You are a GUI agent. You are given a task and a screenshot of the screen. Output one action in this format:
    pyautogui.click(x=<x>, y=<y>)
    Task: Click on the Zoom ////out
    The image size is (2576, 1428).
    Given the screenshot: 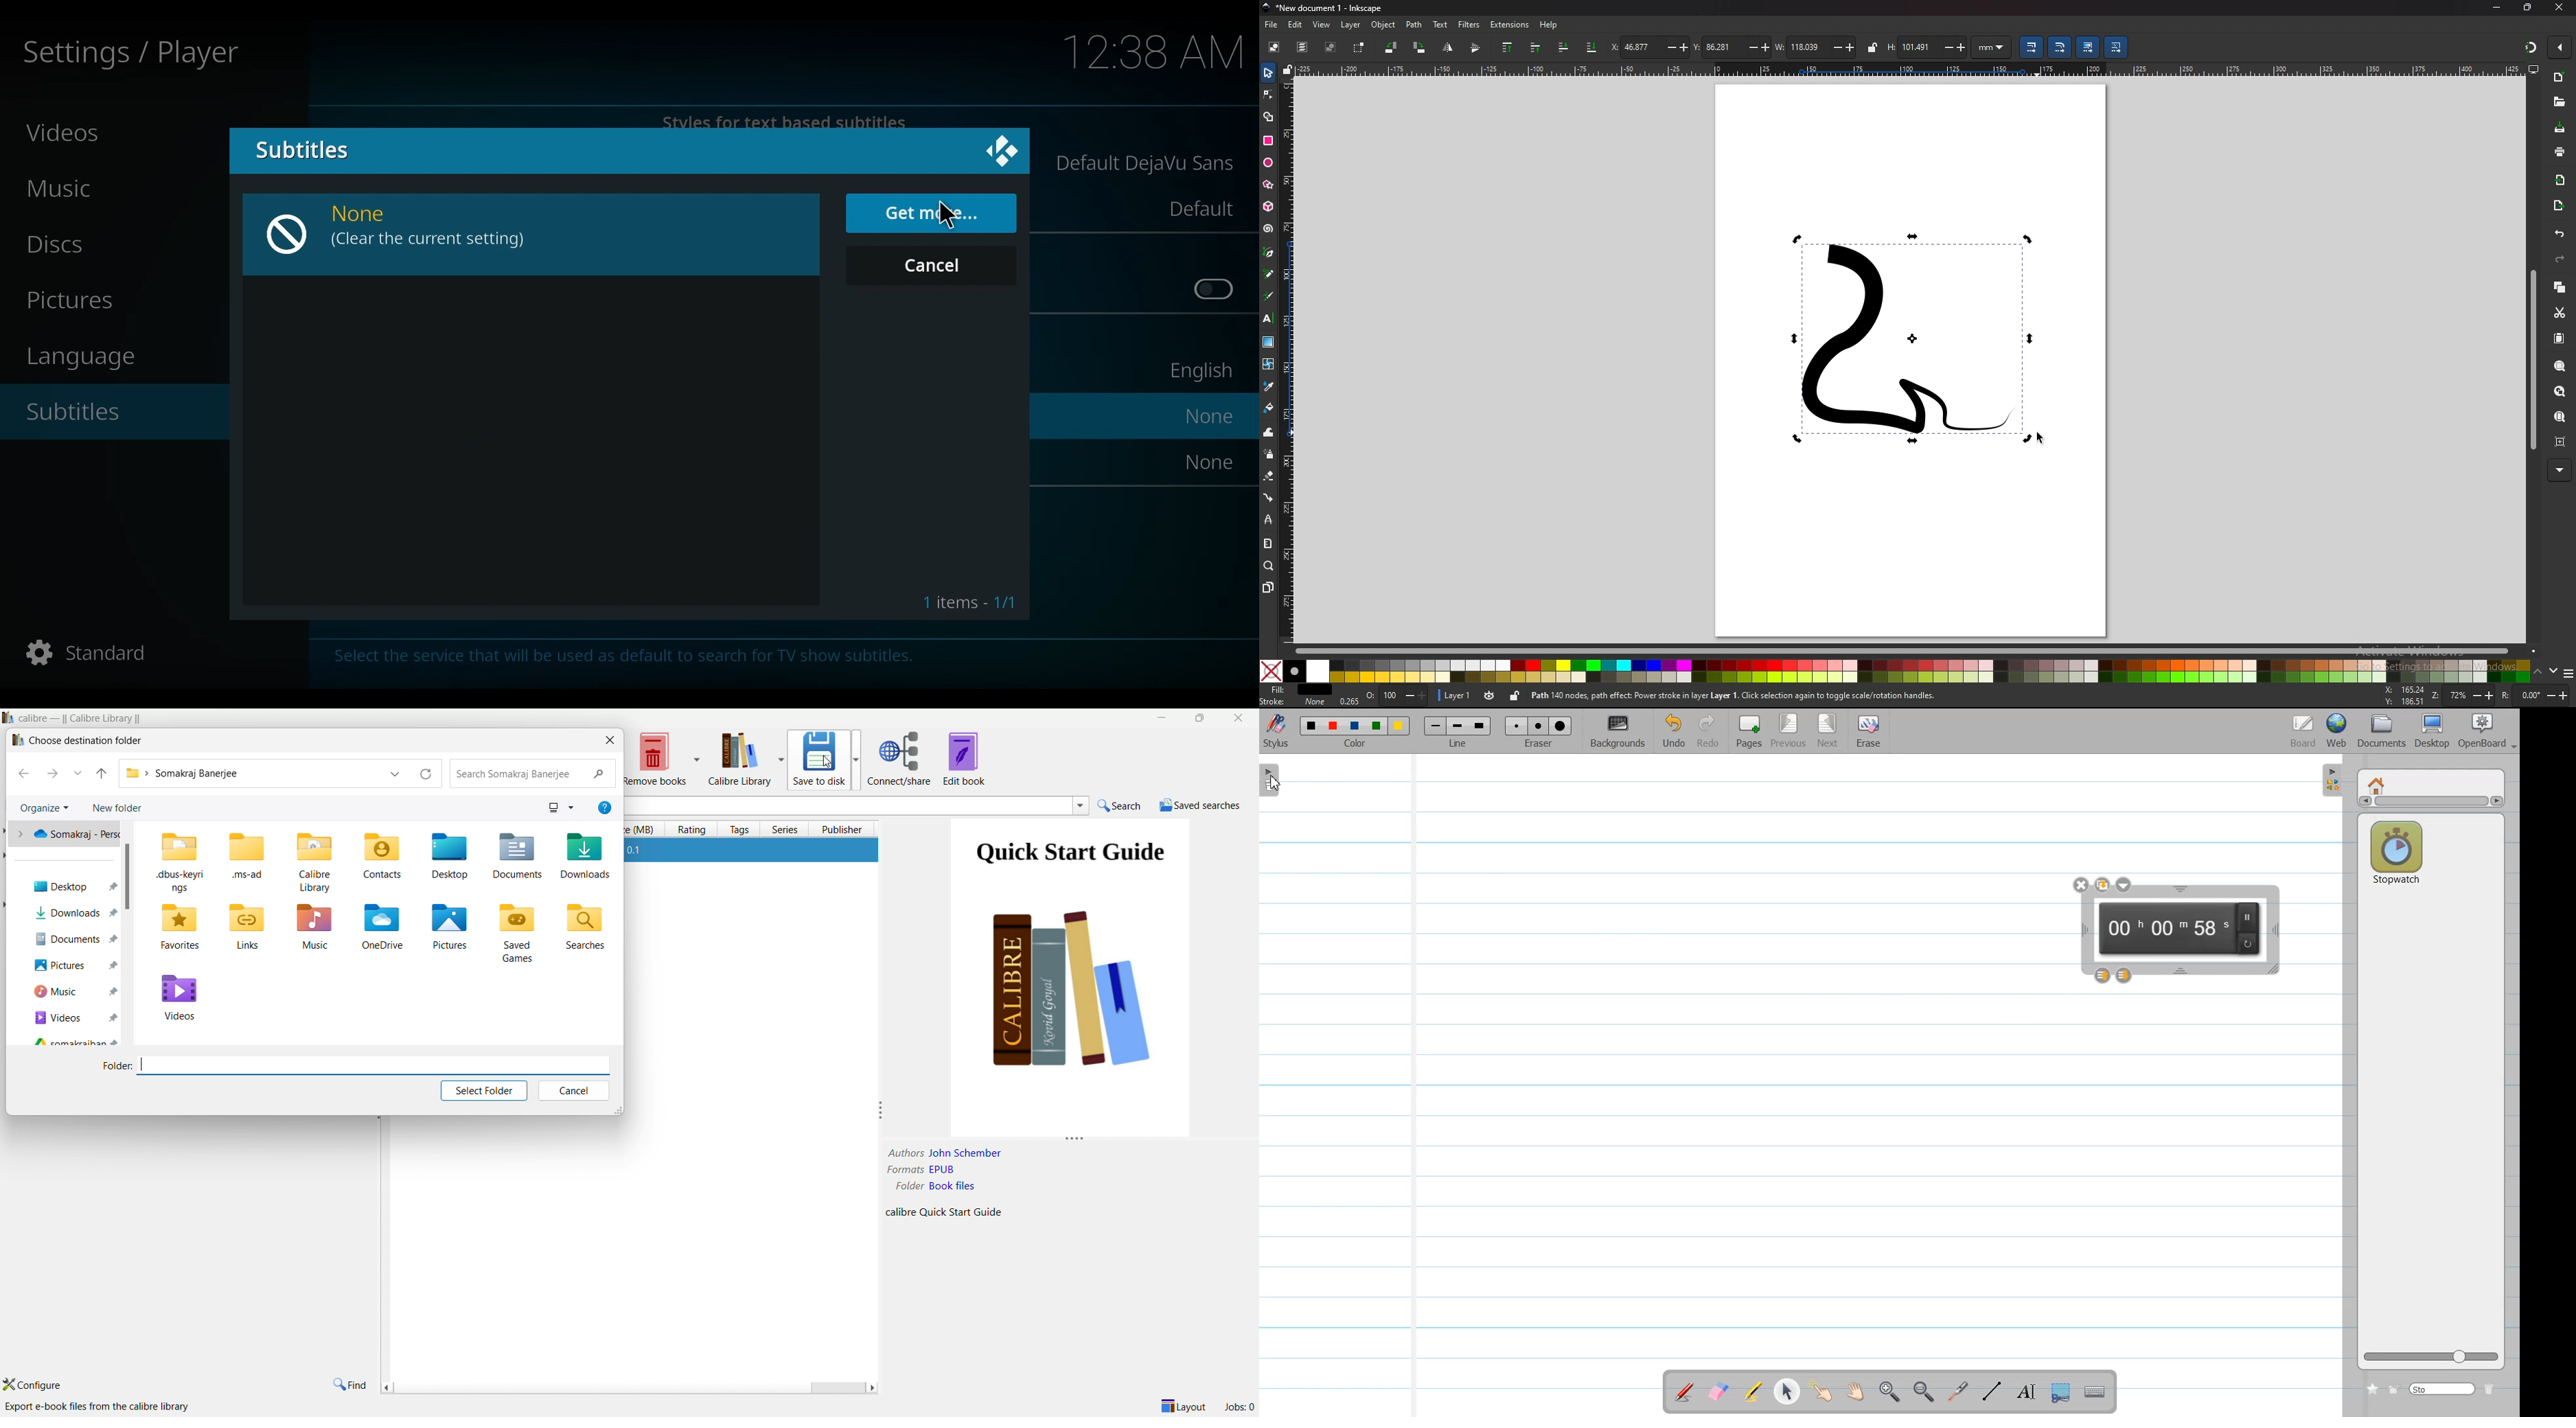 What is the action you would take?
    pyautogui.click(x=1924, y=1391)
    